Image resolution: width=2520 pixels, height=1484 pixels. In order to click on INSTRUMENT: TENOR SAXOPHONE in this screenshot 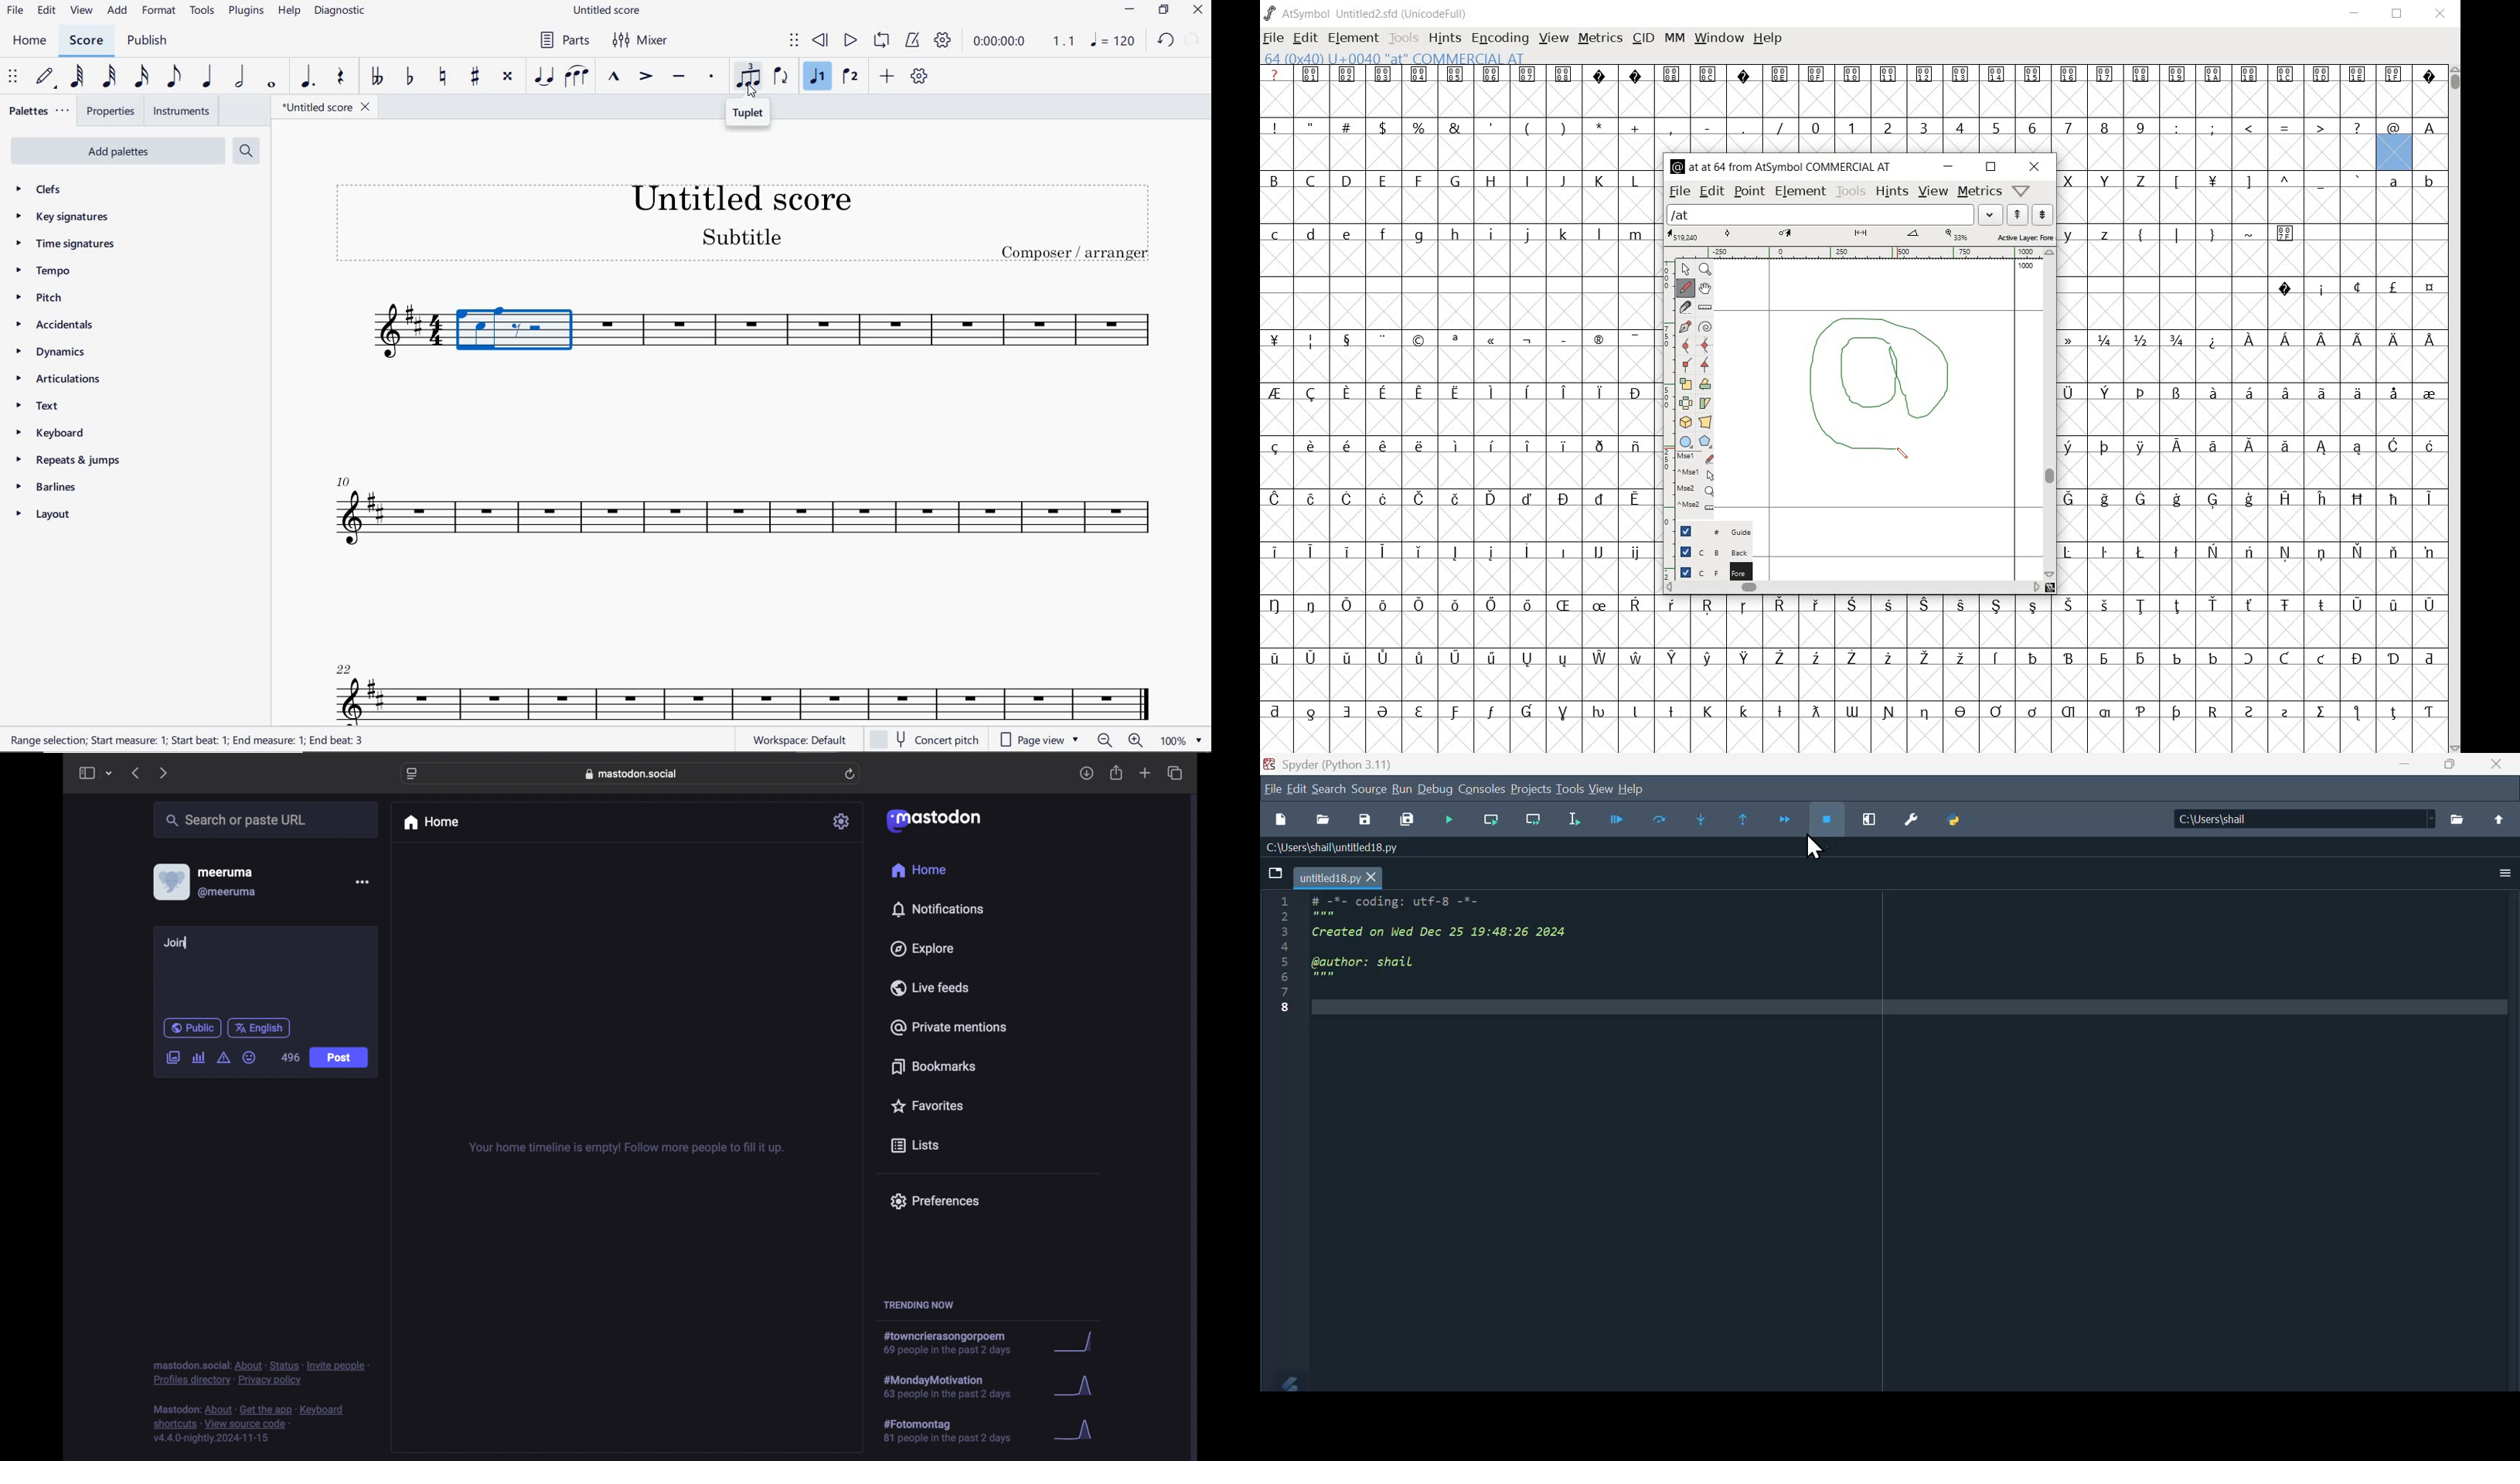, I will do `click(380, 336)`.